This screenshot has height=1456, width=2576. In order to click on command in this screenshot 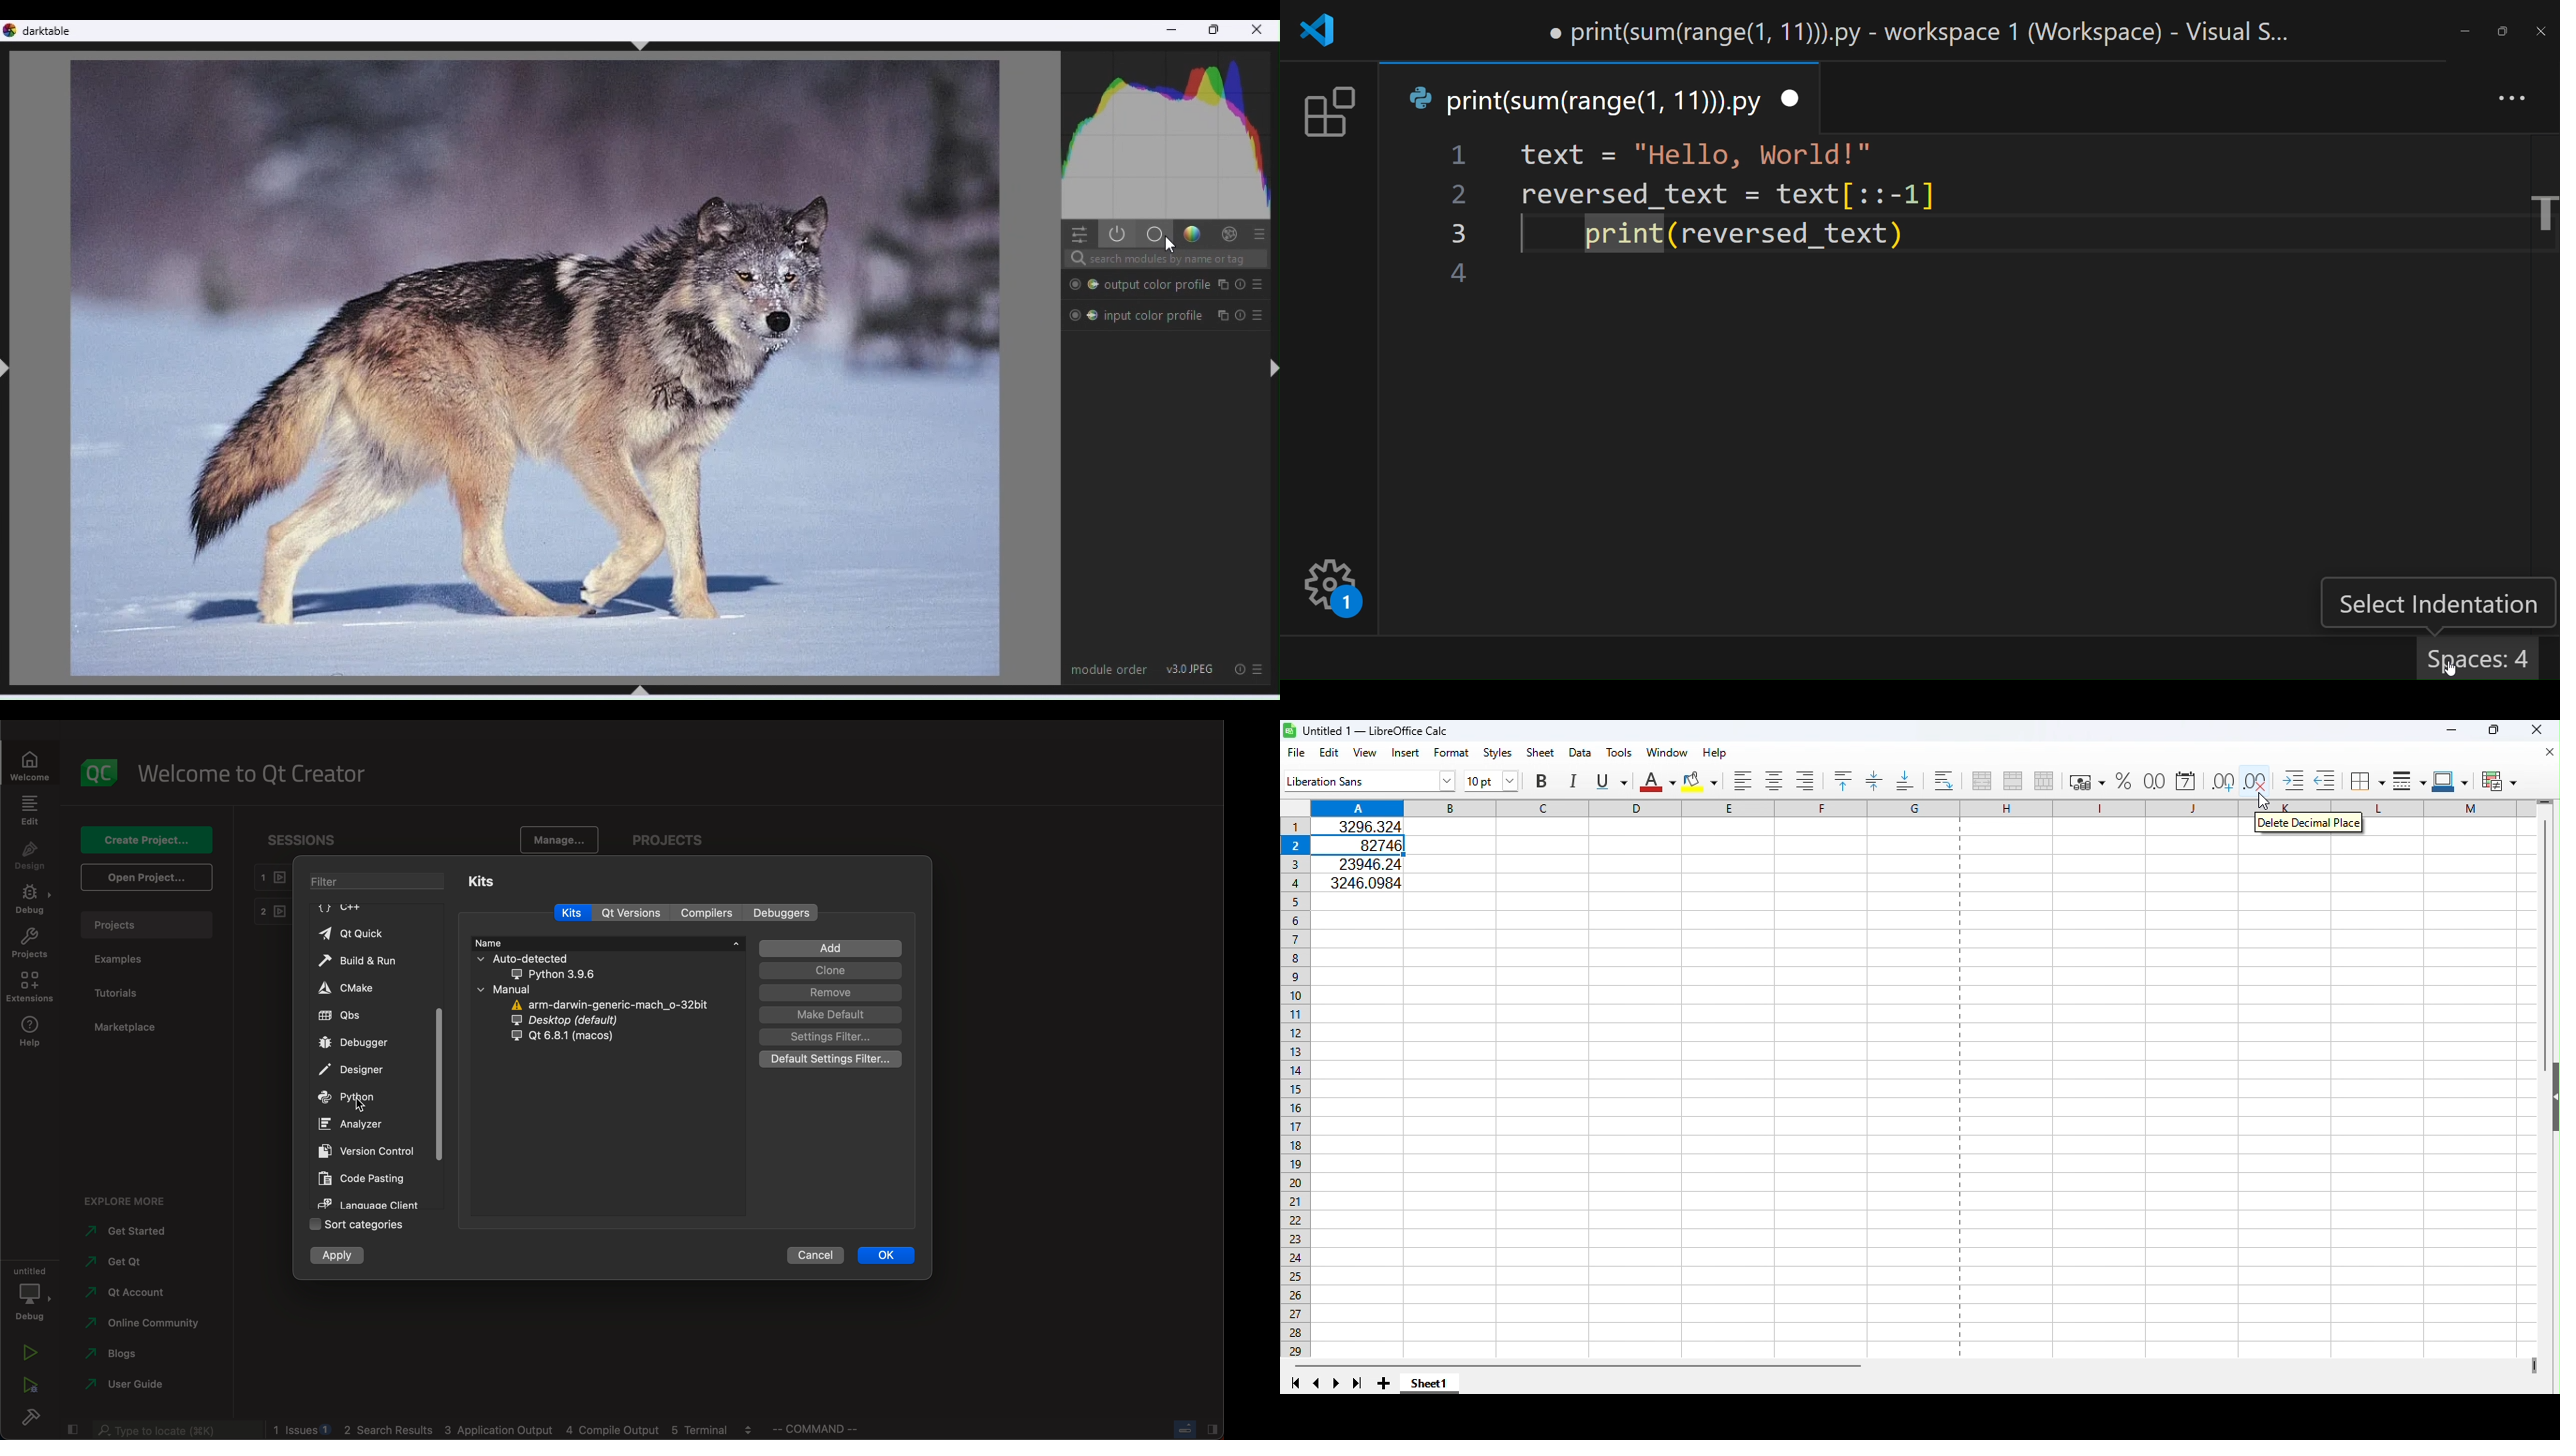, I will do `click(814, 1429)`.